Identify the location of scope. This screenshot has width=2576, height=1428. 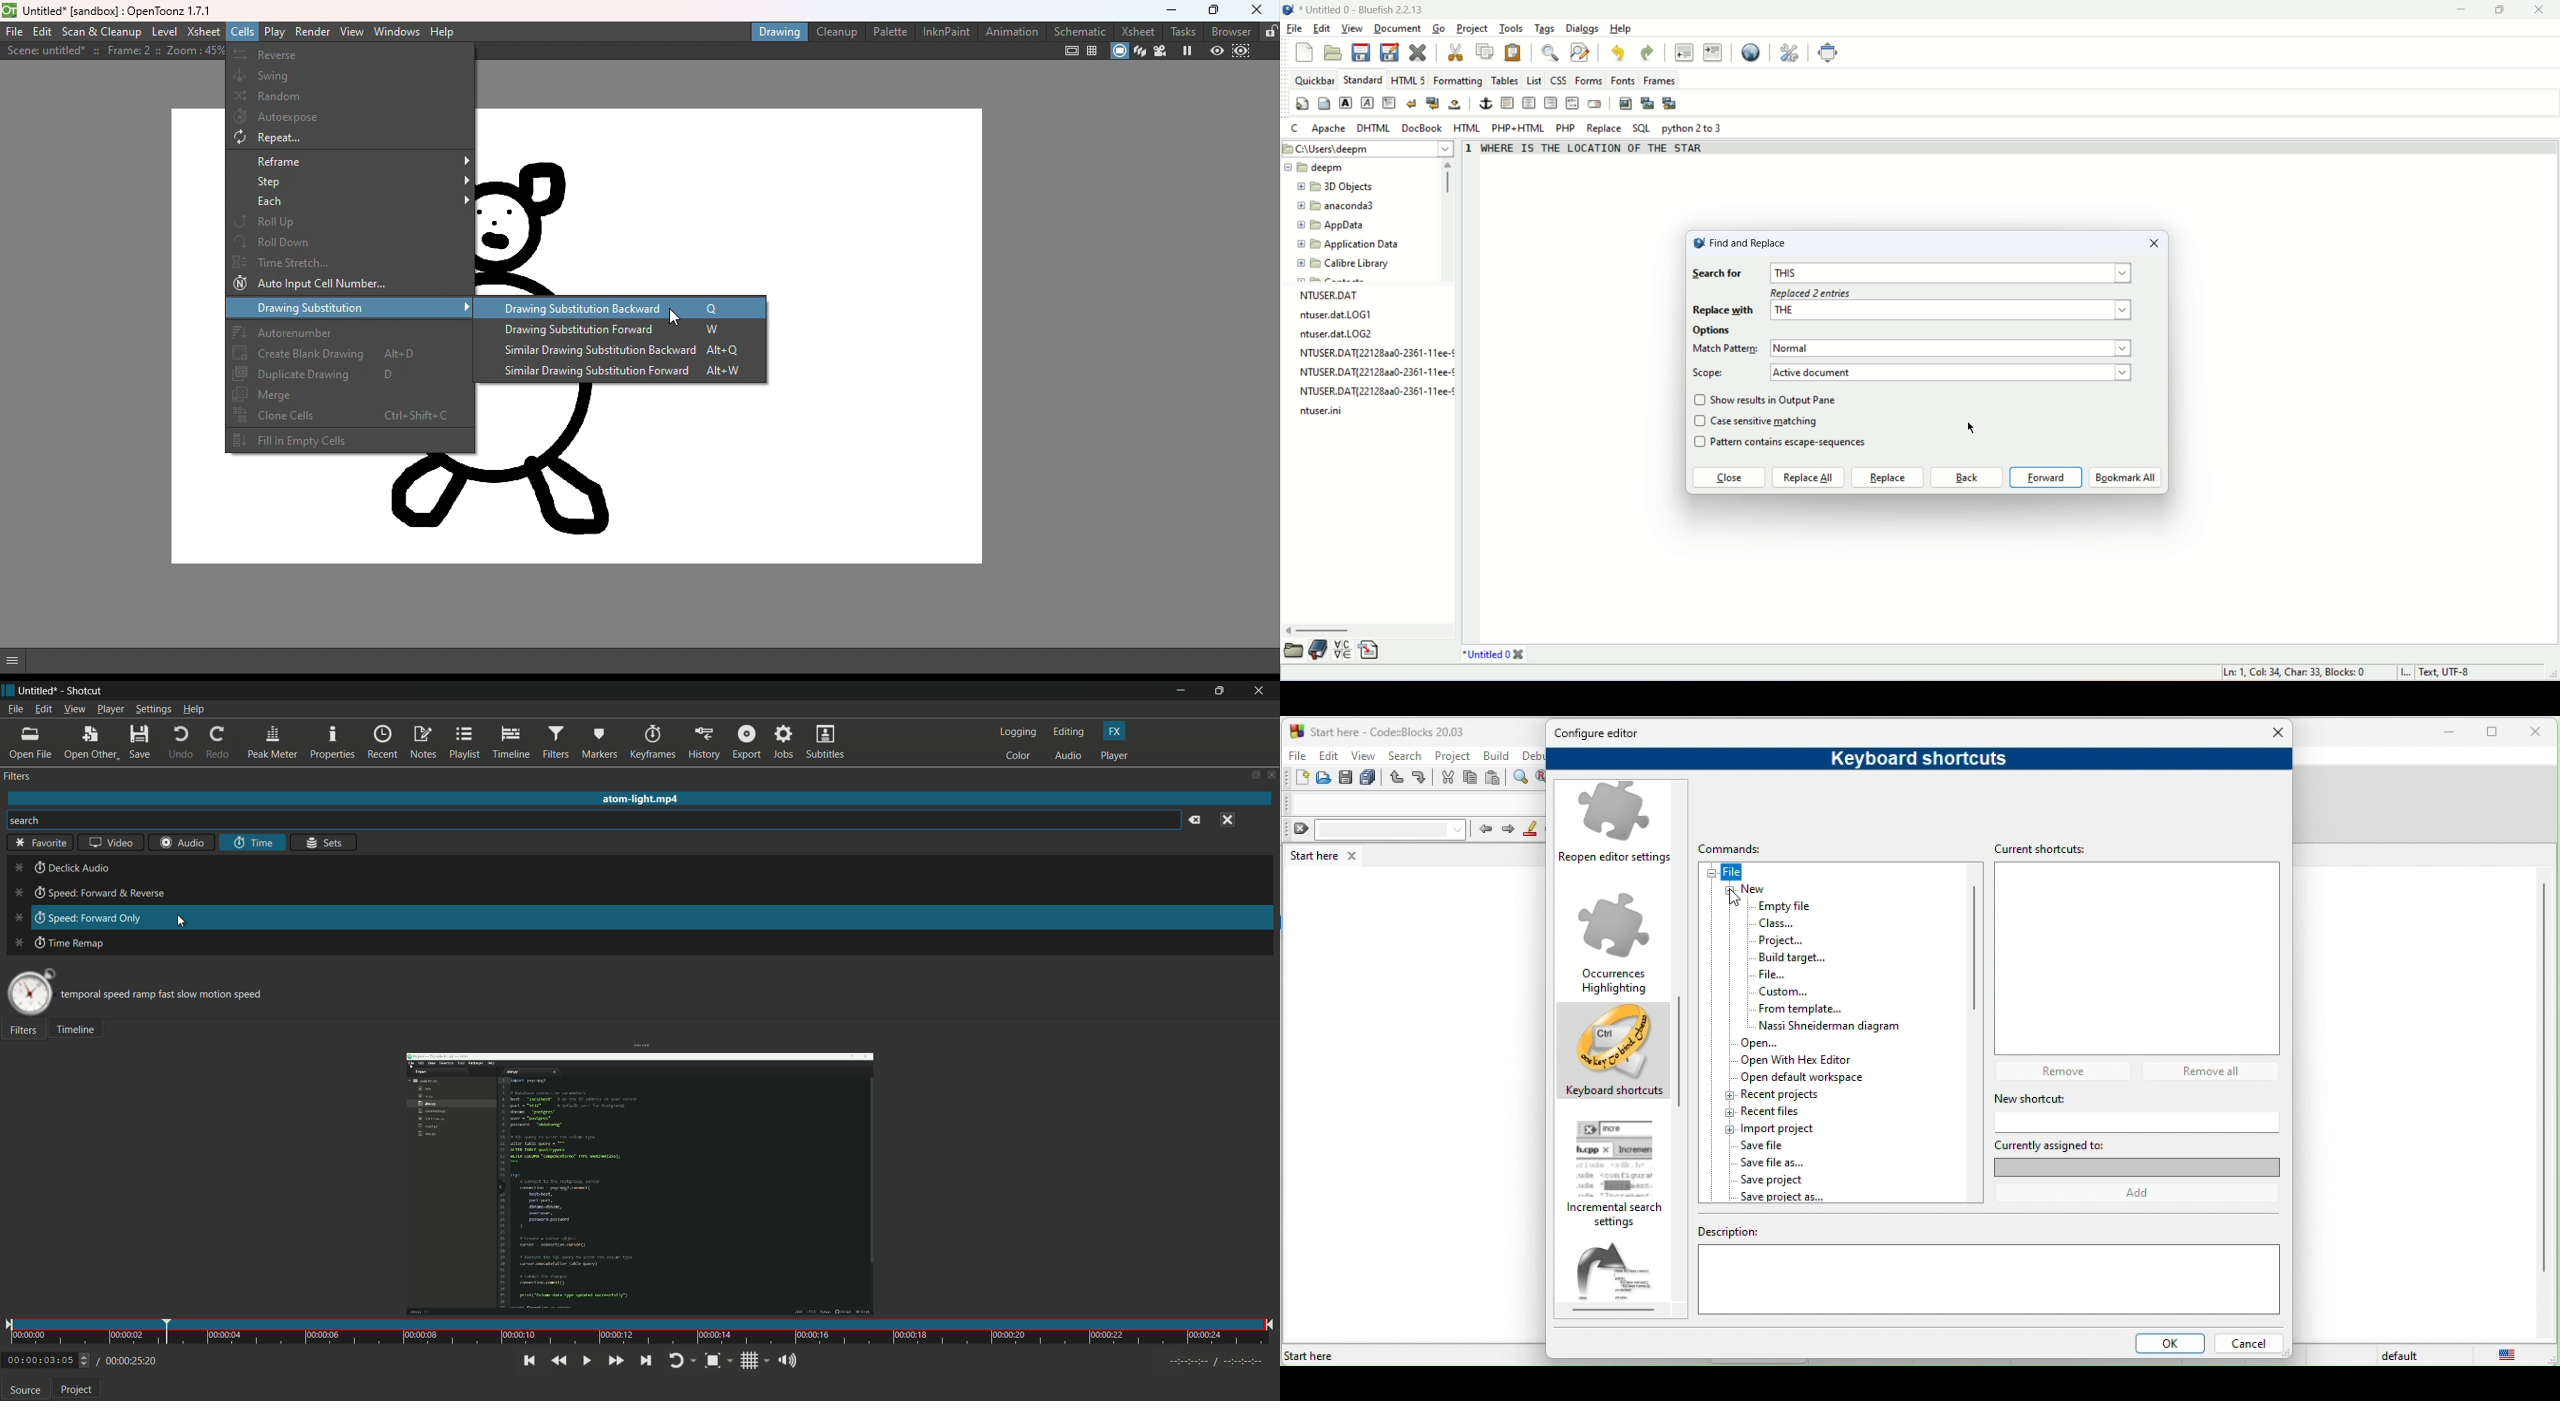
(1711, 373).